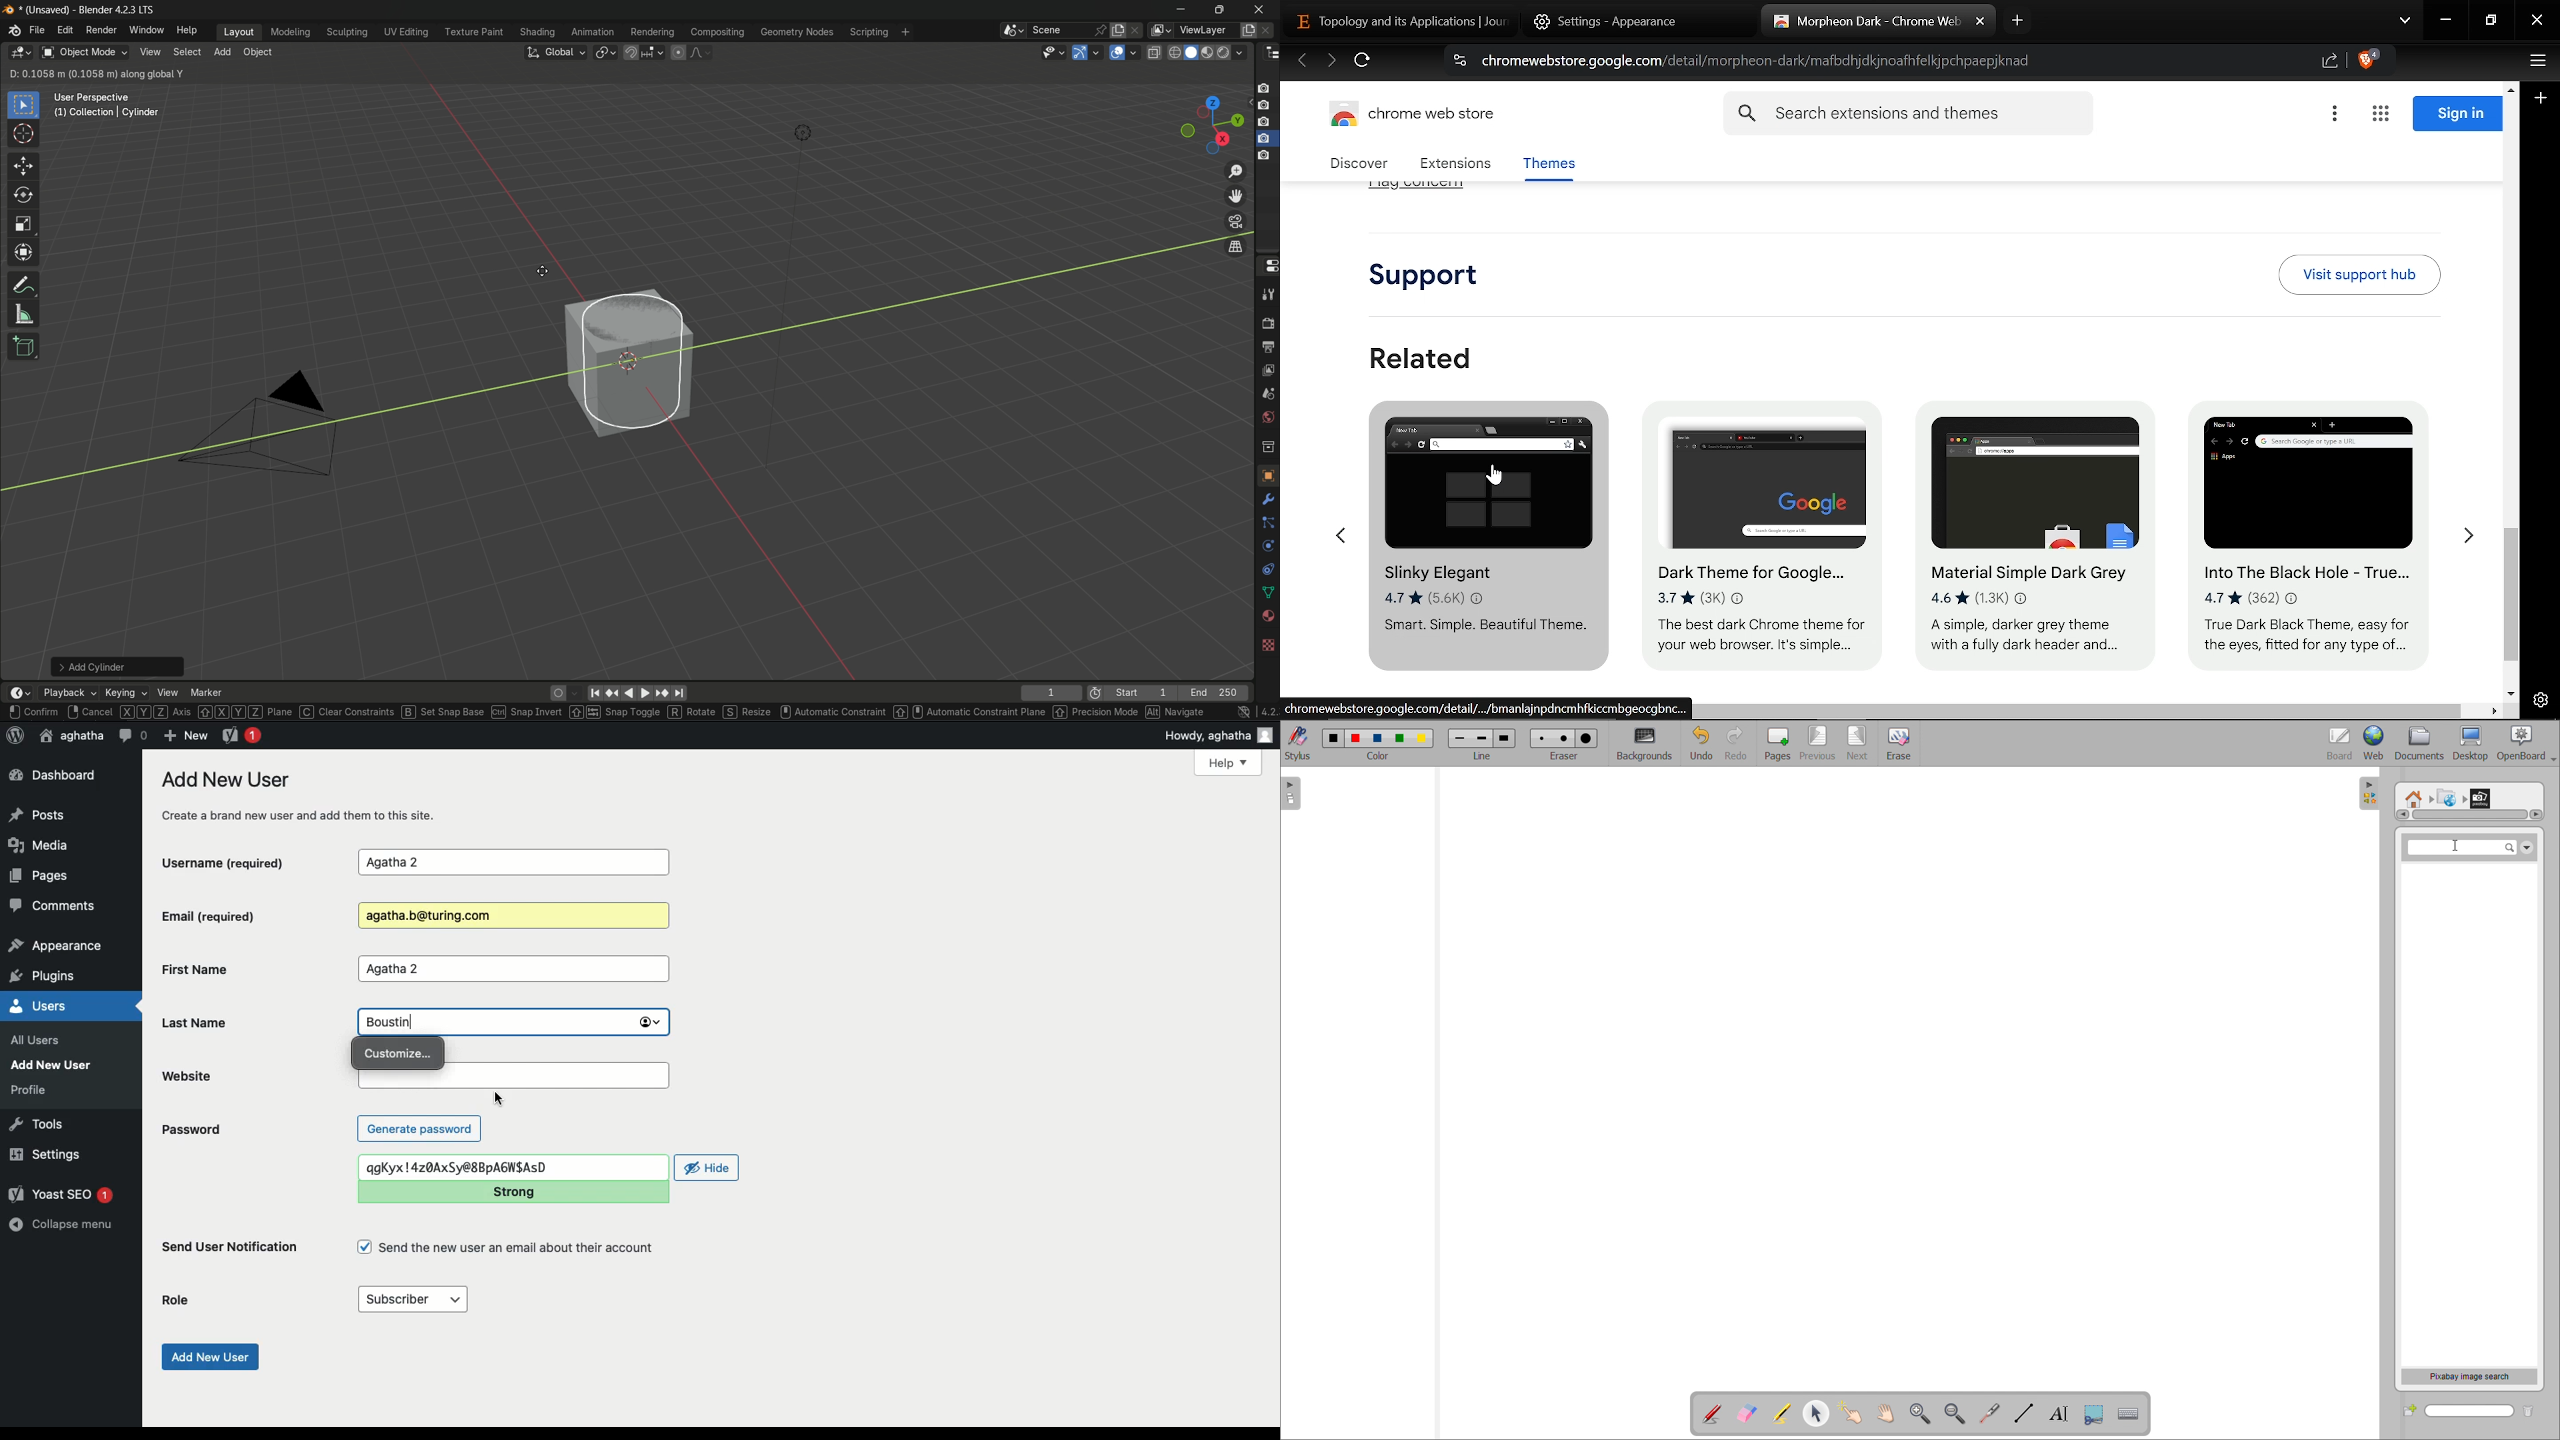 The width and height of the screenshot is (2576, 1456). Describe the element at coordinates (259, 53) in the screenshot. I see `object menu` at that location.